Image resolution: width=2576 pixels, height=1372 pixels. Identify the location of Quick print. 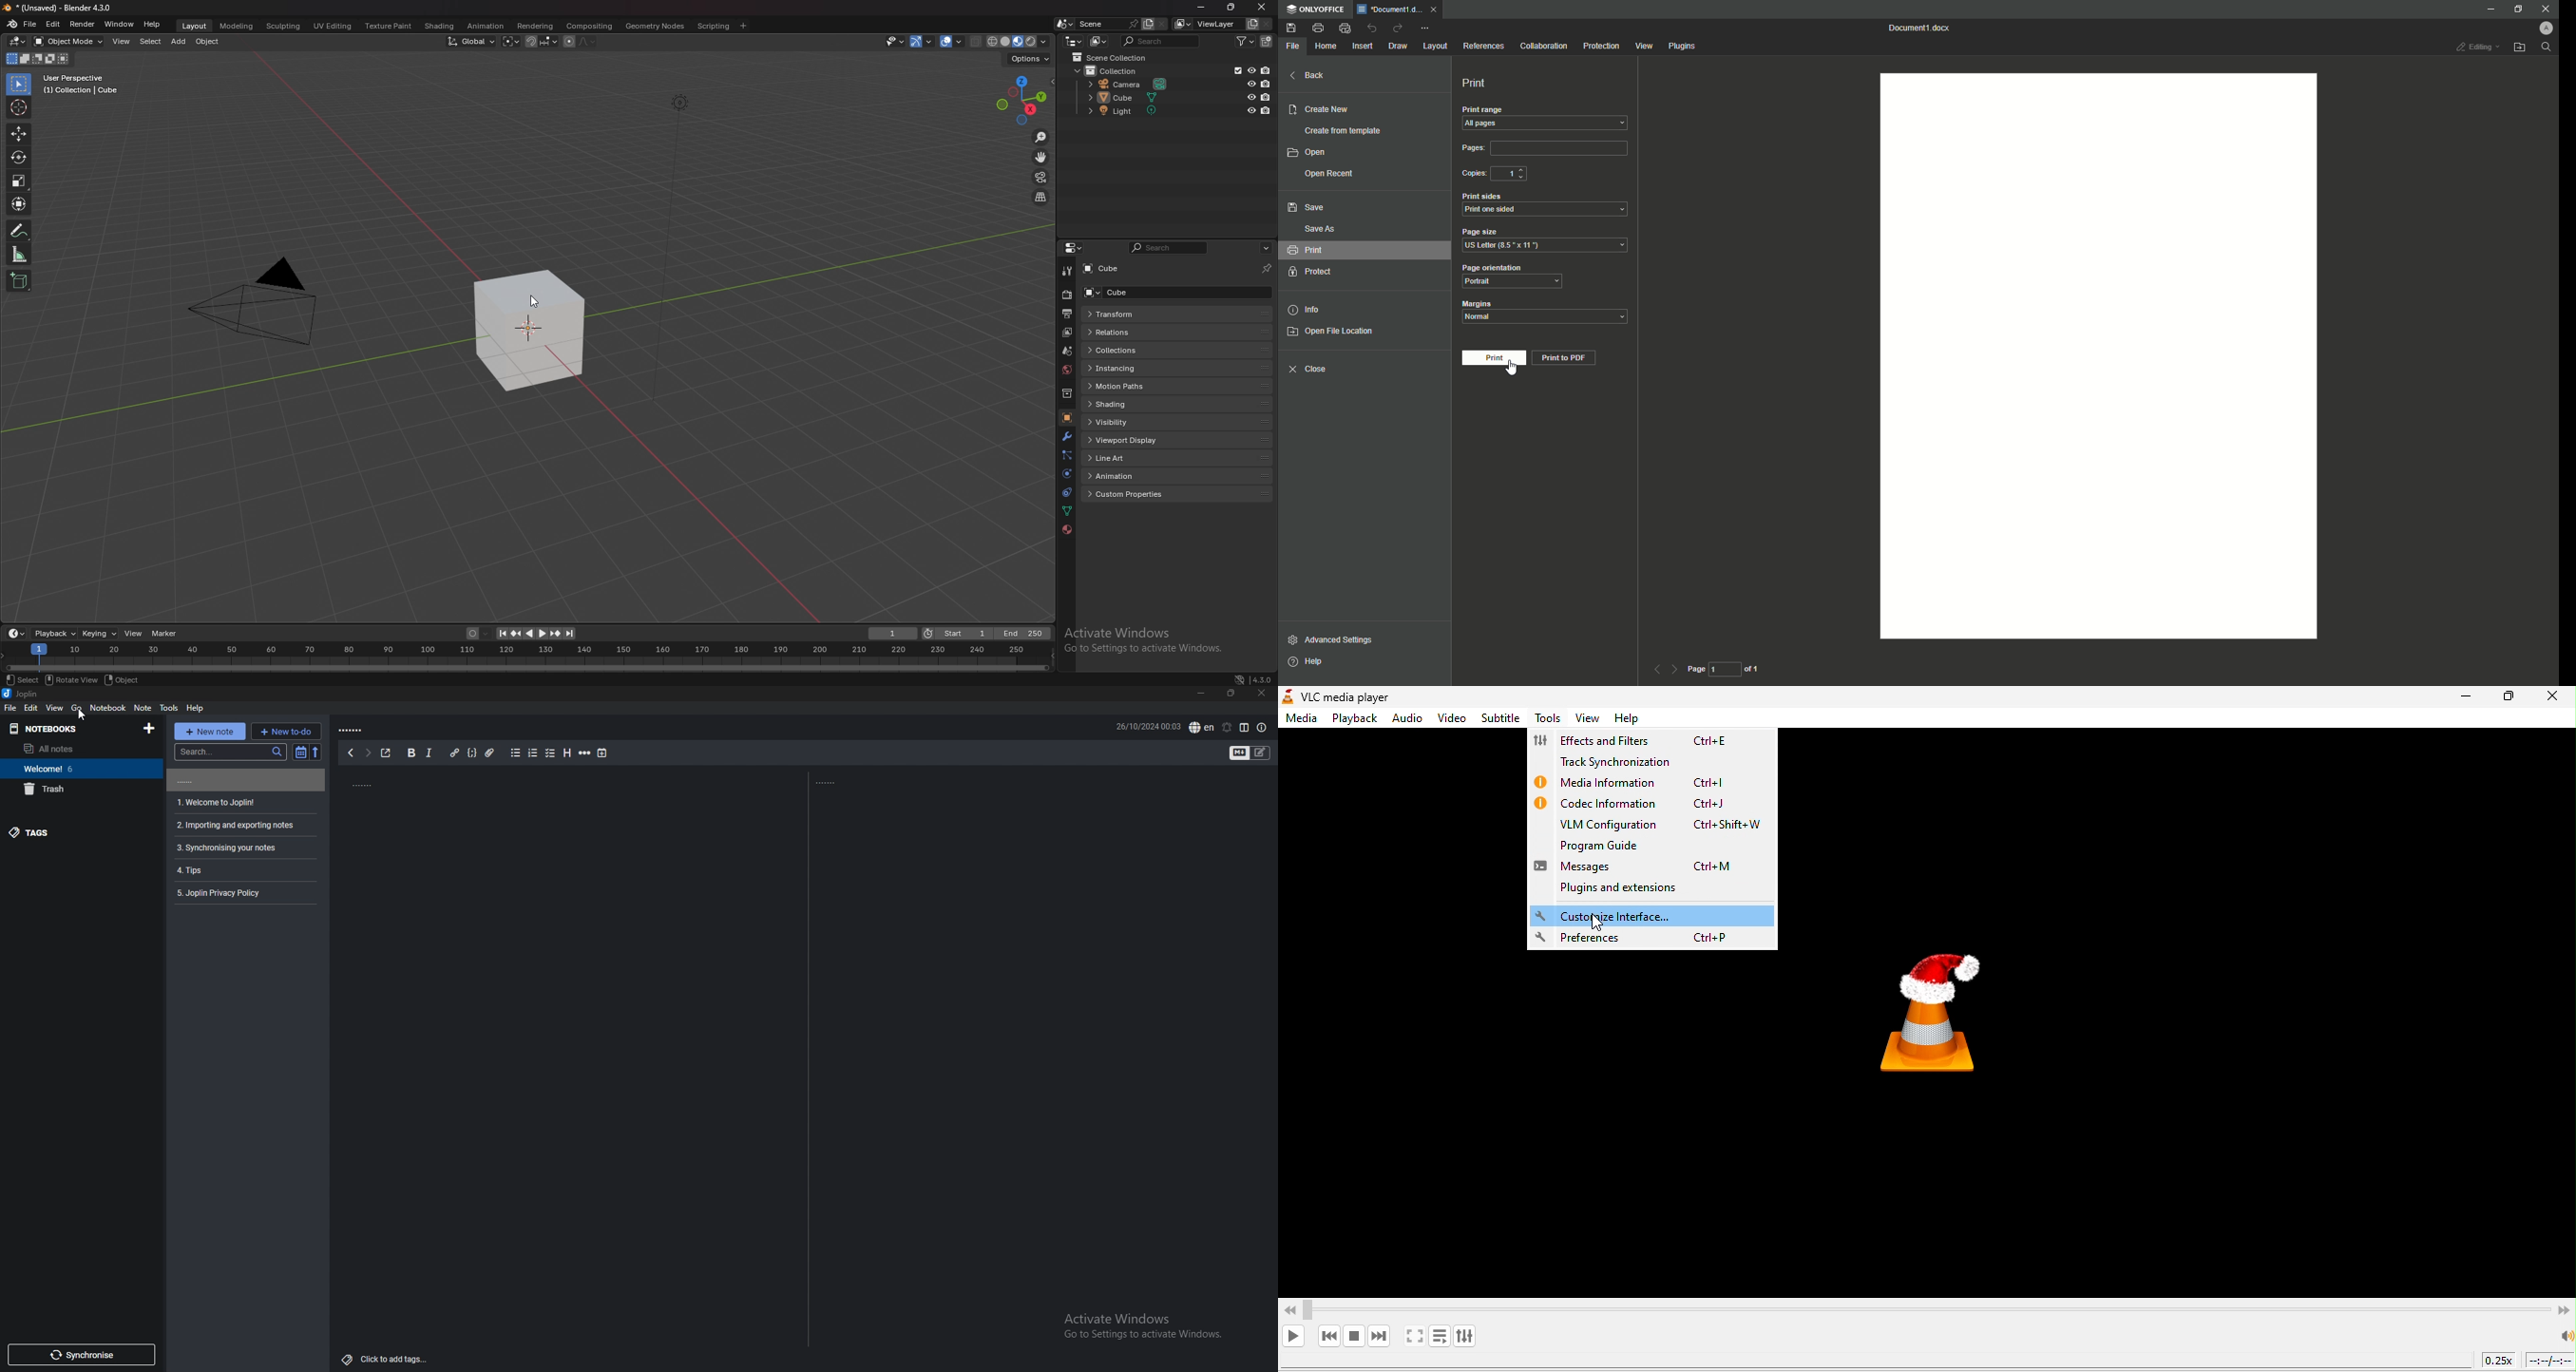
(1345, 28).